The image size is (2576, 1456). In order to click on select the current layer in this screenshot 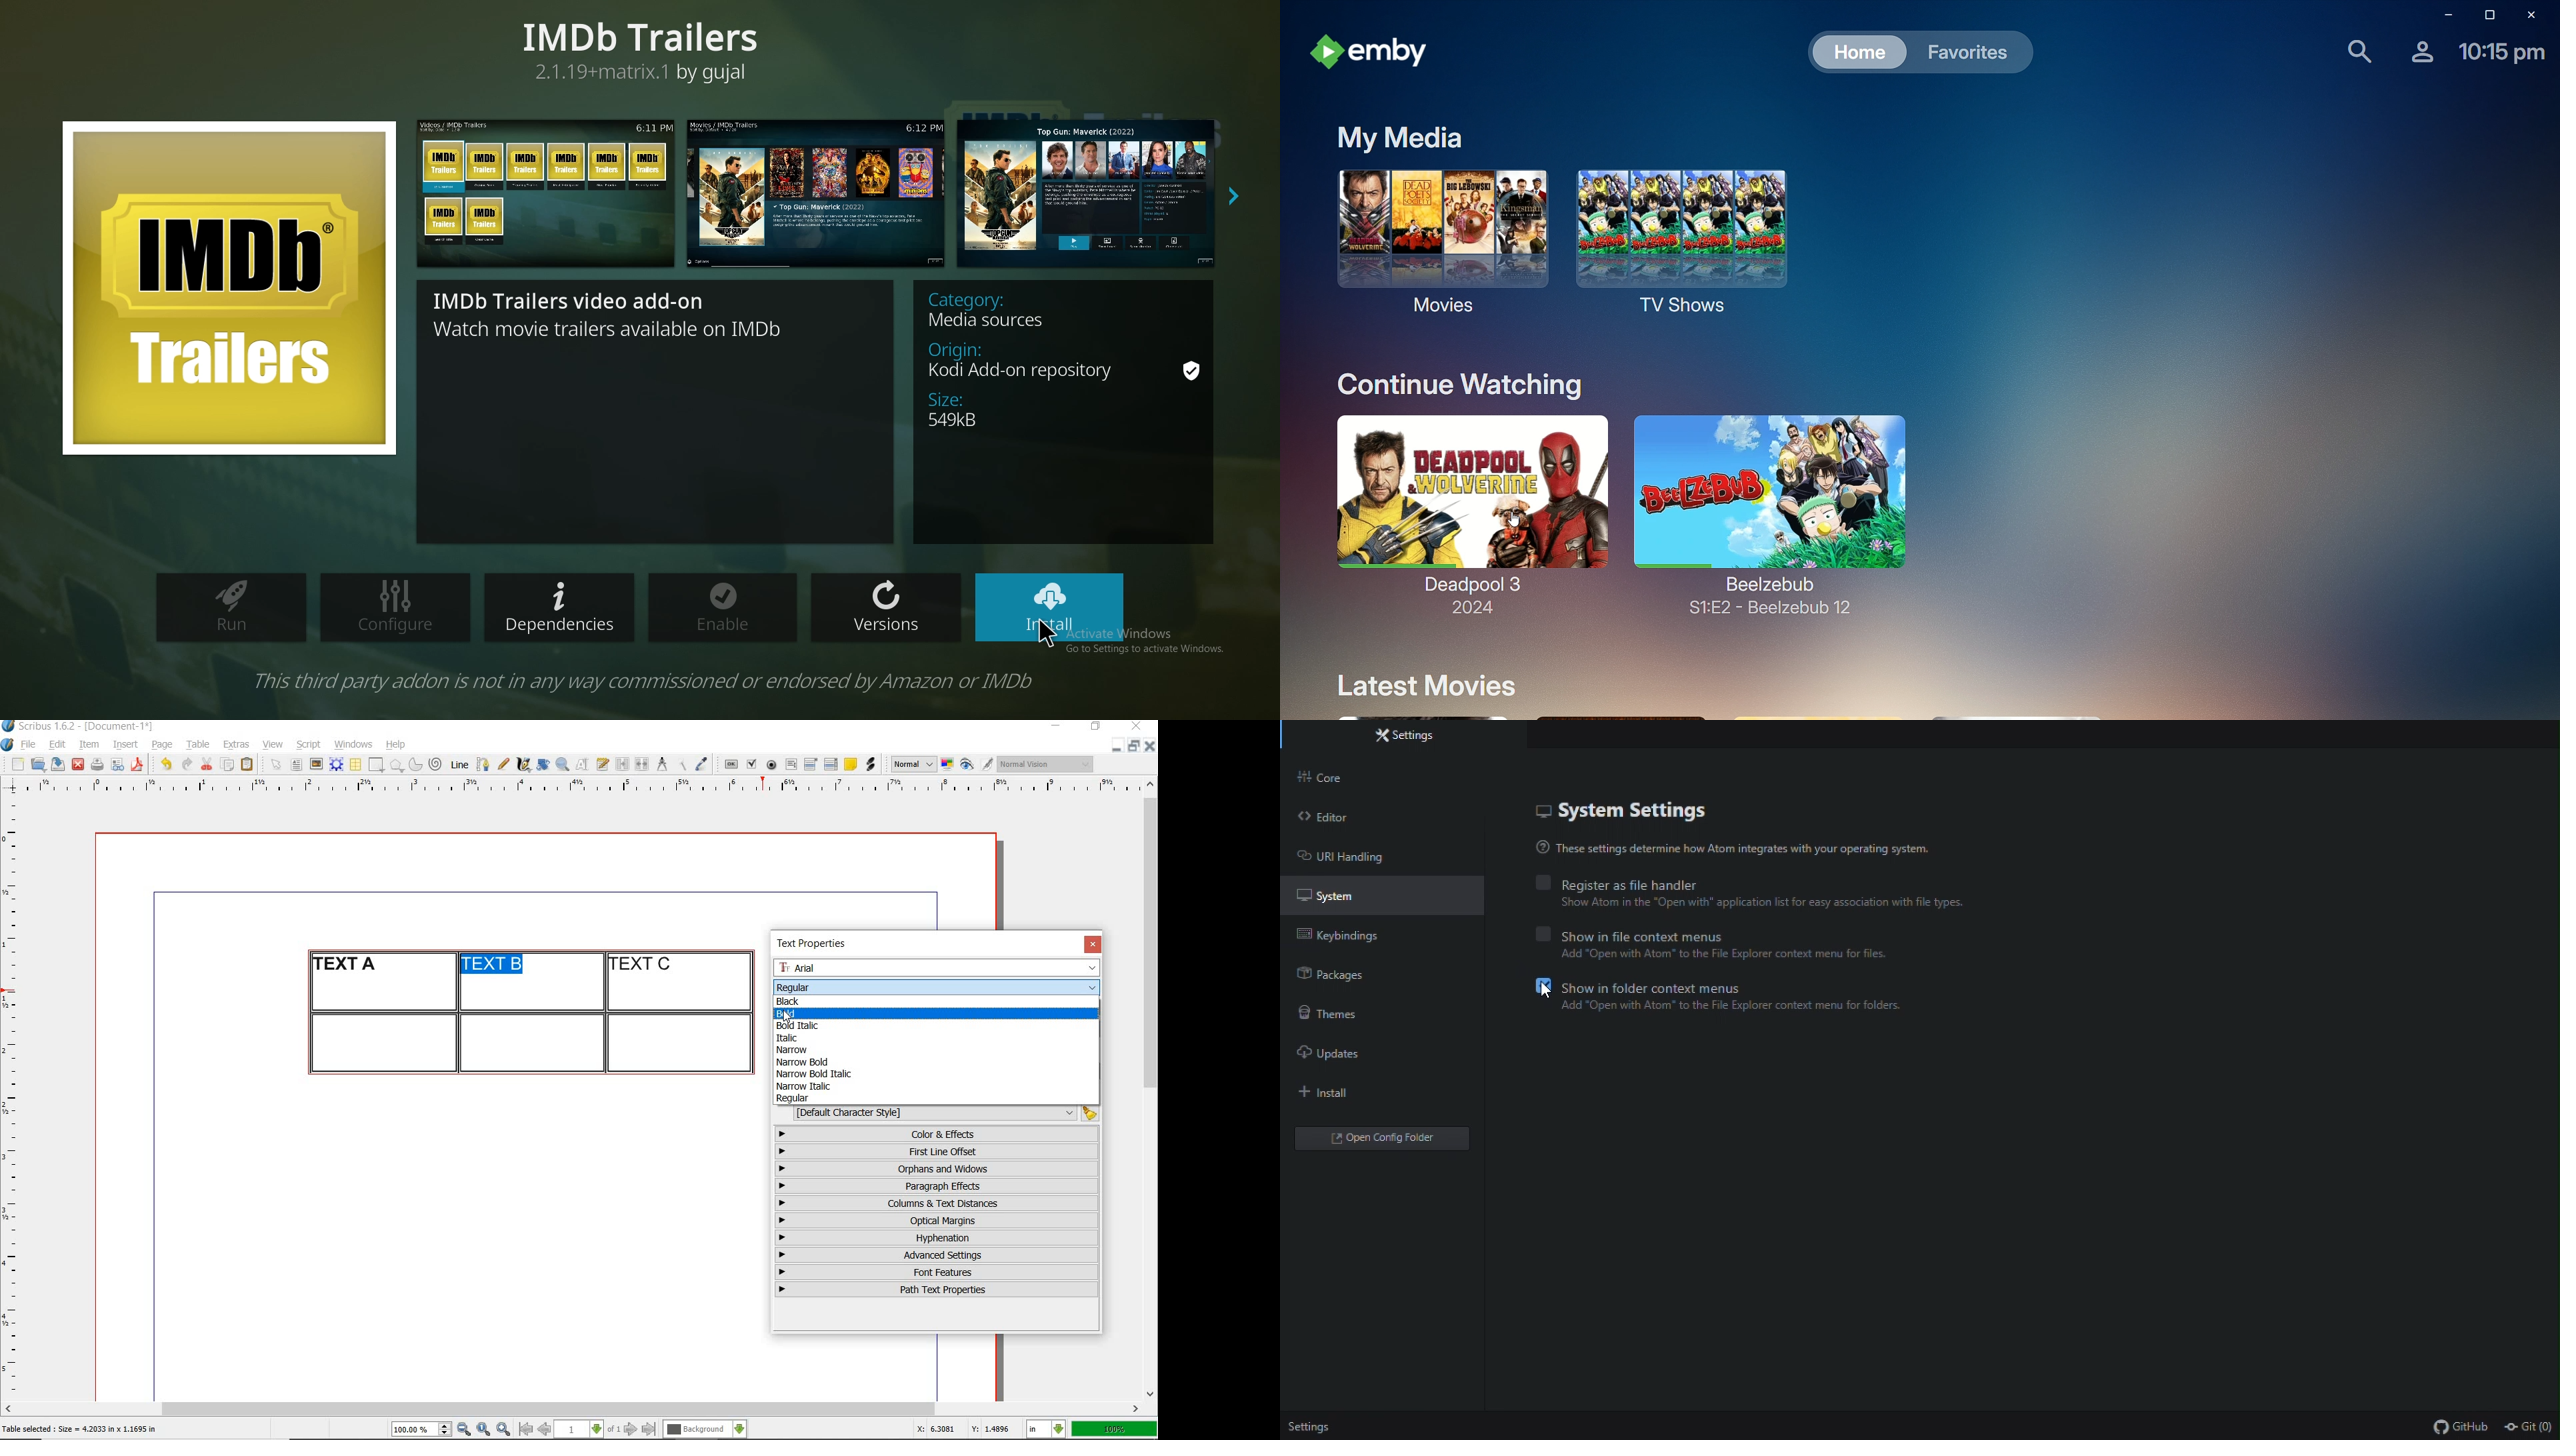, I will do `click(706, 1430)`.